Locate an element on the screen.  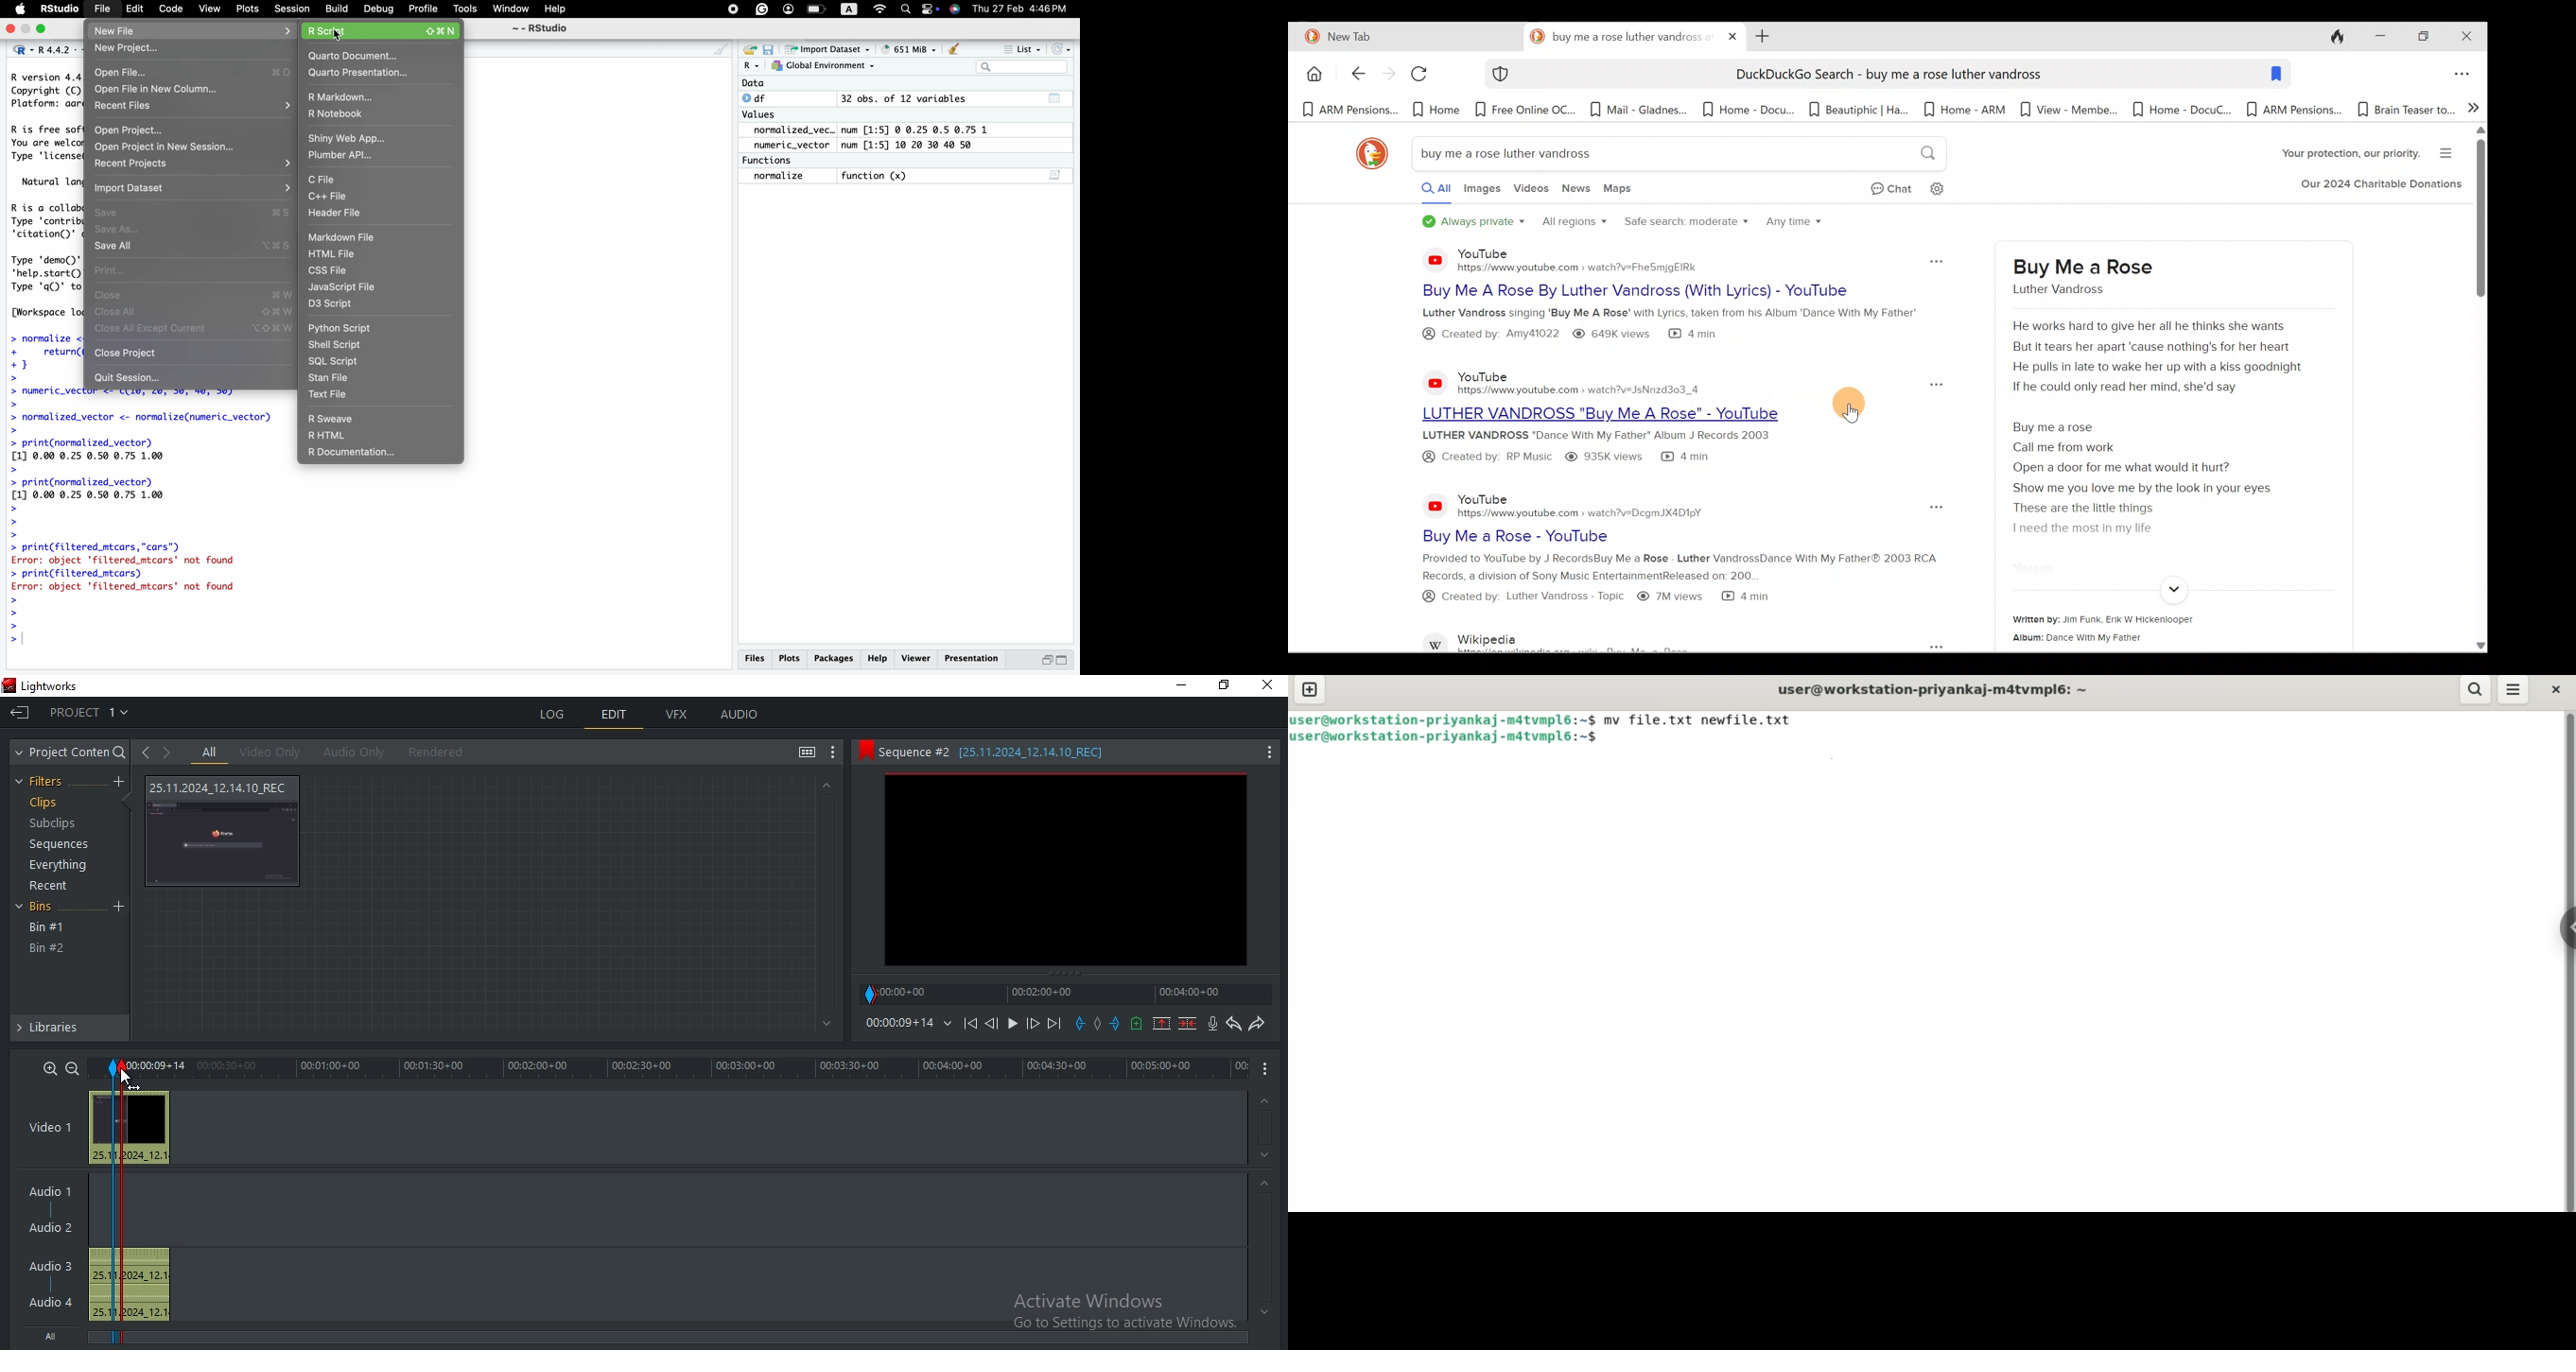
7} Global Environment ~ is located at coordinates (826, 66).